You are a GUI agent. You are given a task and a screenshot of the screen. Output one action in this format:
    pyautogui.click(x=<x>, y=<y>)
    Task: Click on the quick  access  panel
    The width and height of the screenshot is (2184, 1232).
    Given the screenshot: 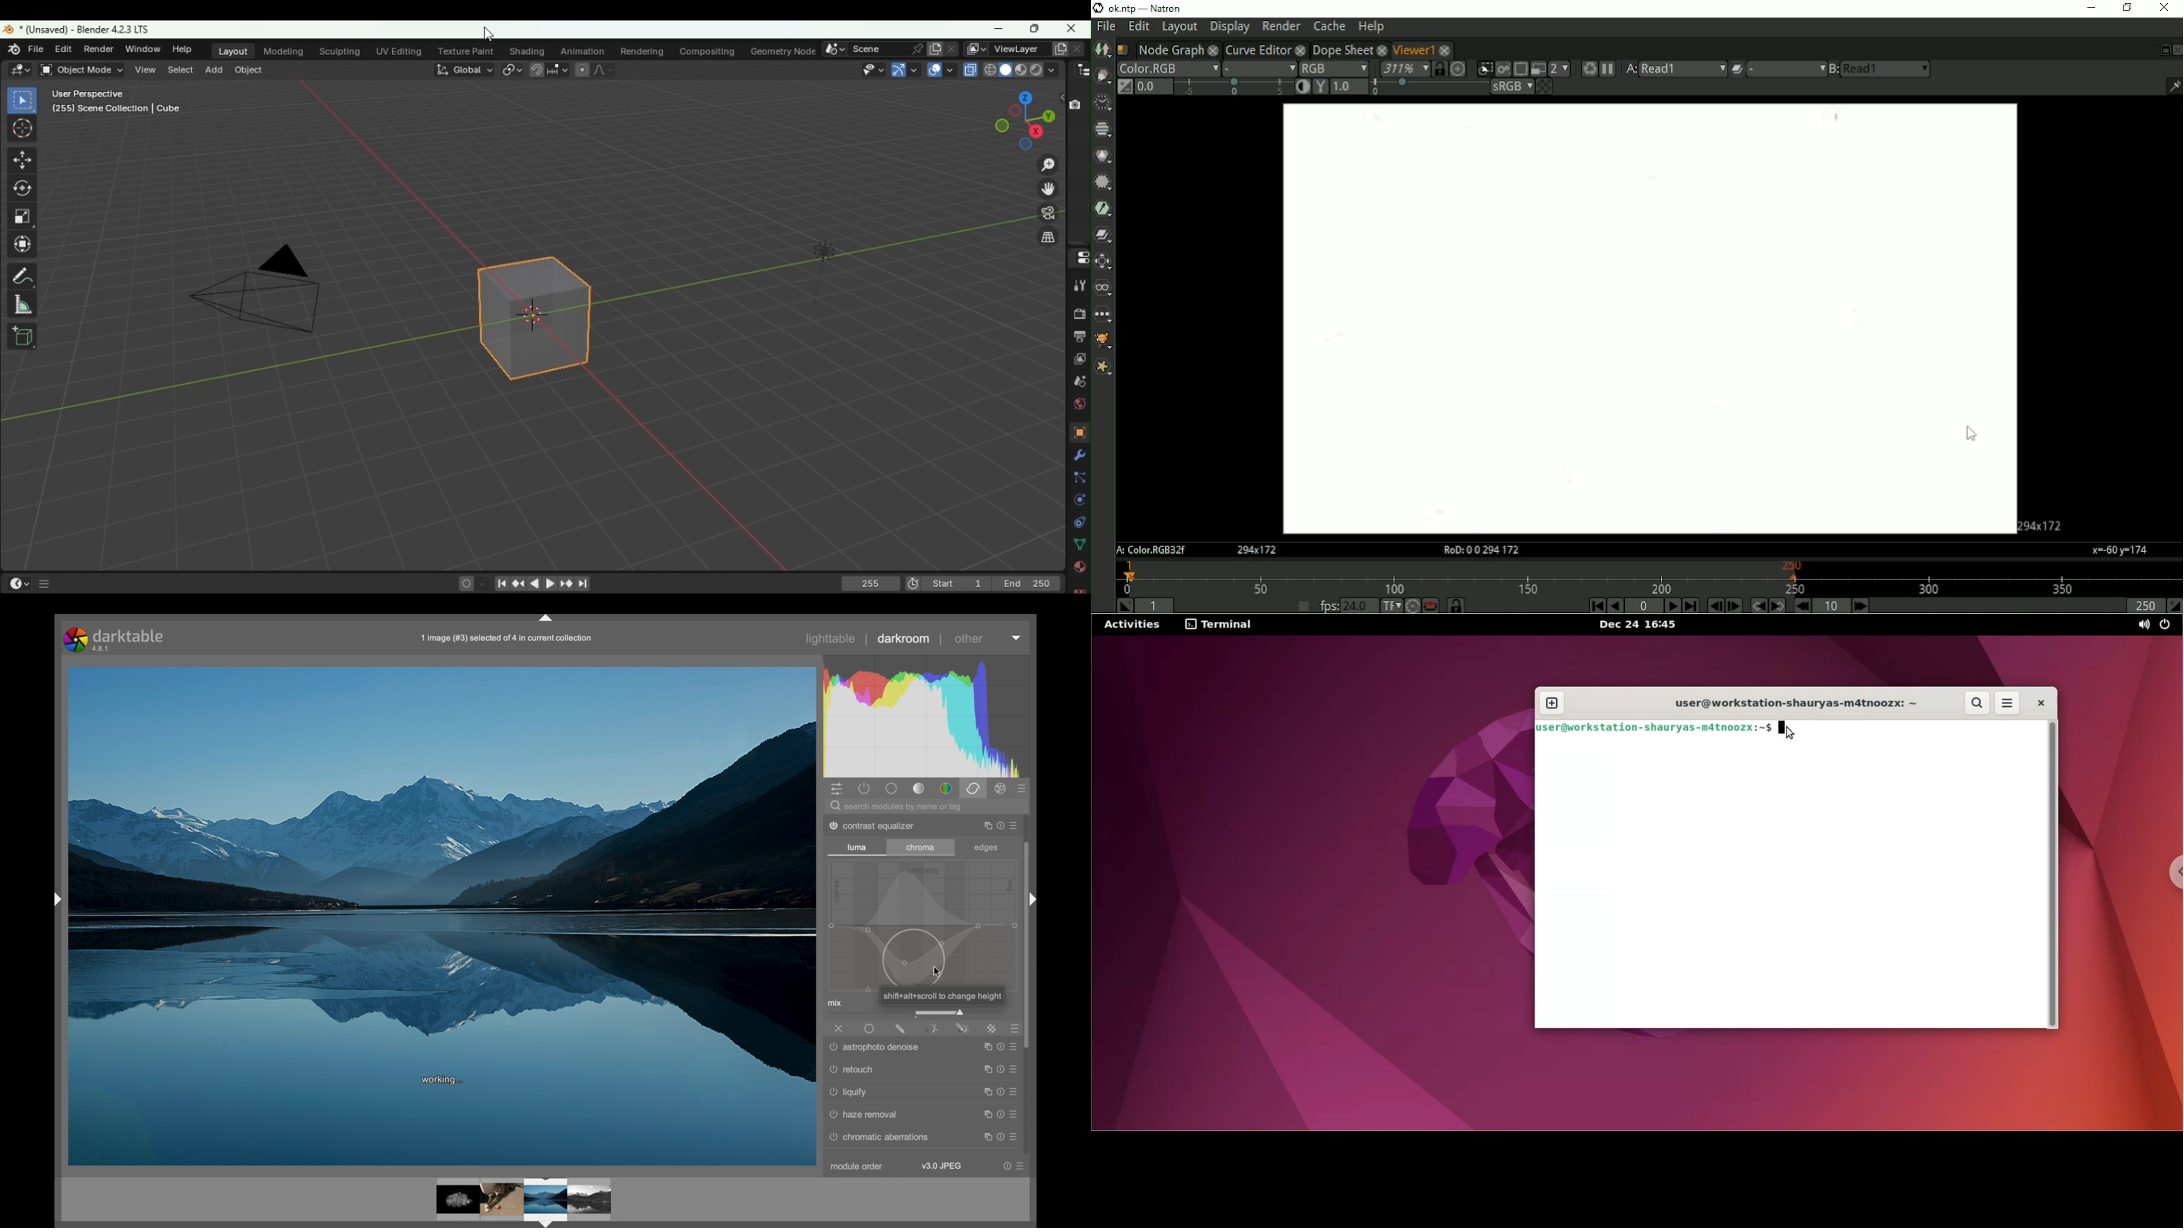 What is the action you would take?
    pyautogui.click(x=838, y=789)
    